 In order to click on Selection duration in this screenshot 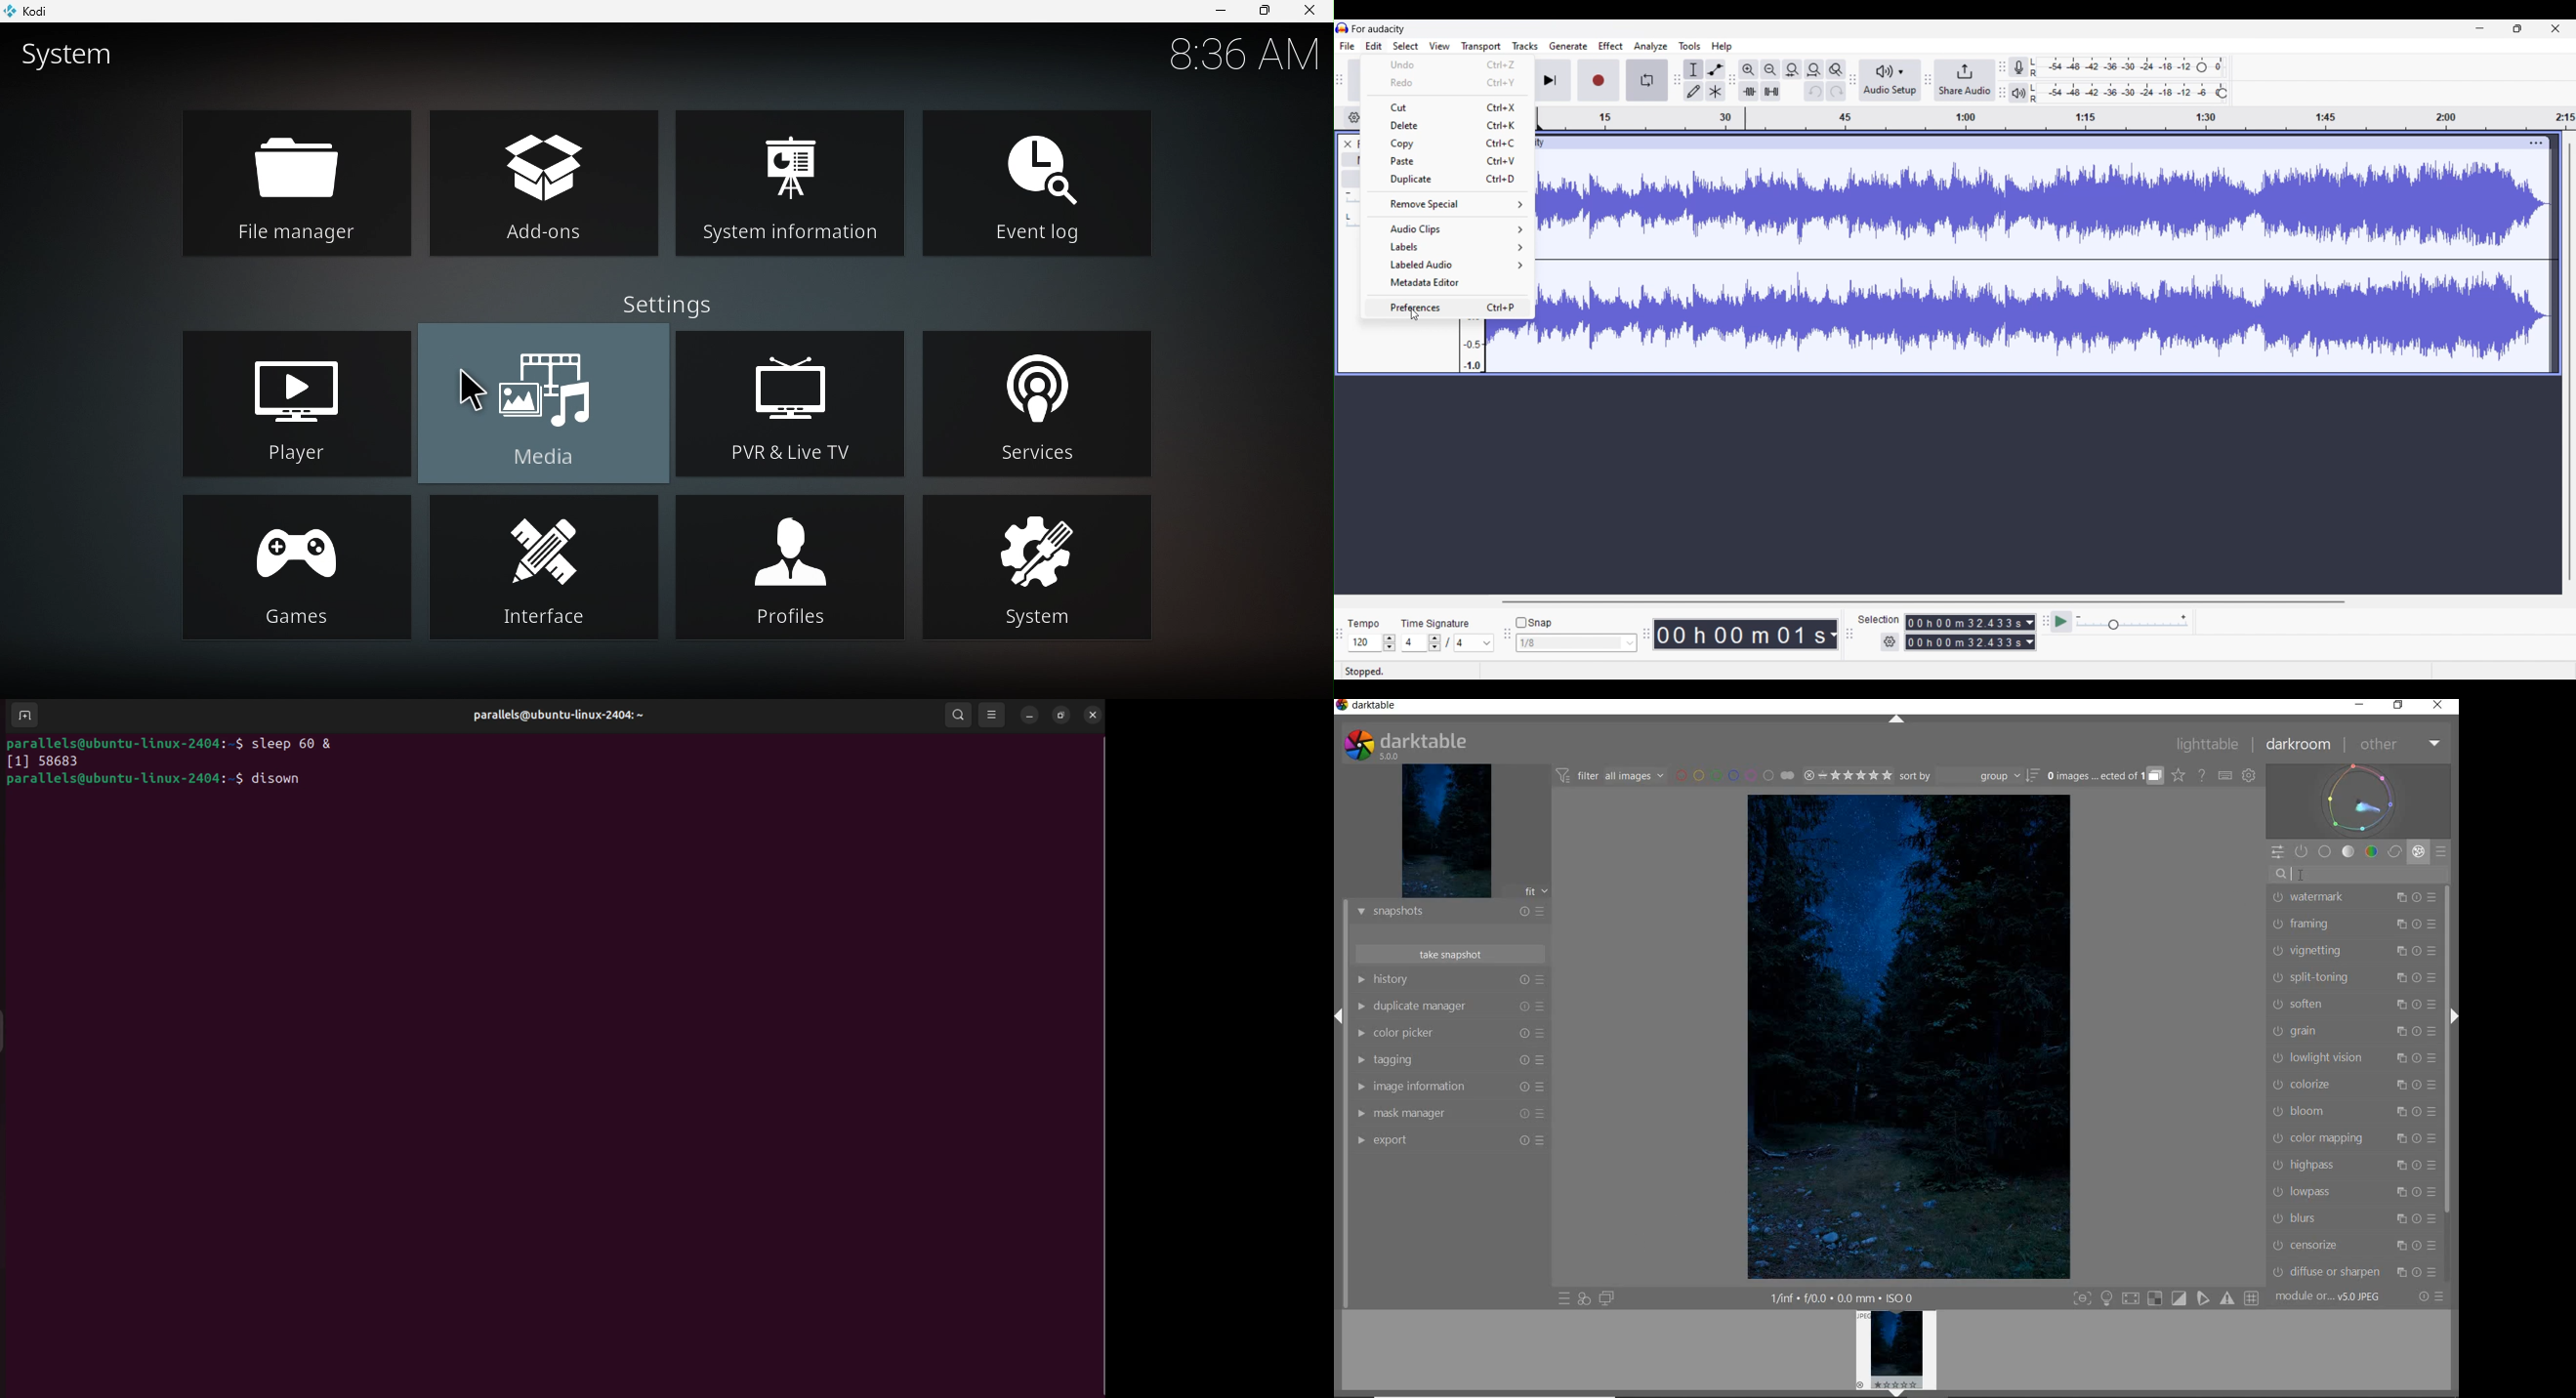, I will do `click(1965, 632)`.